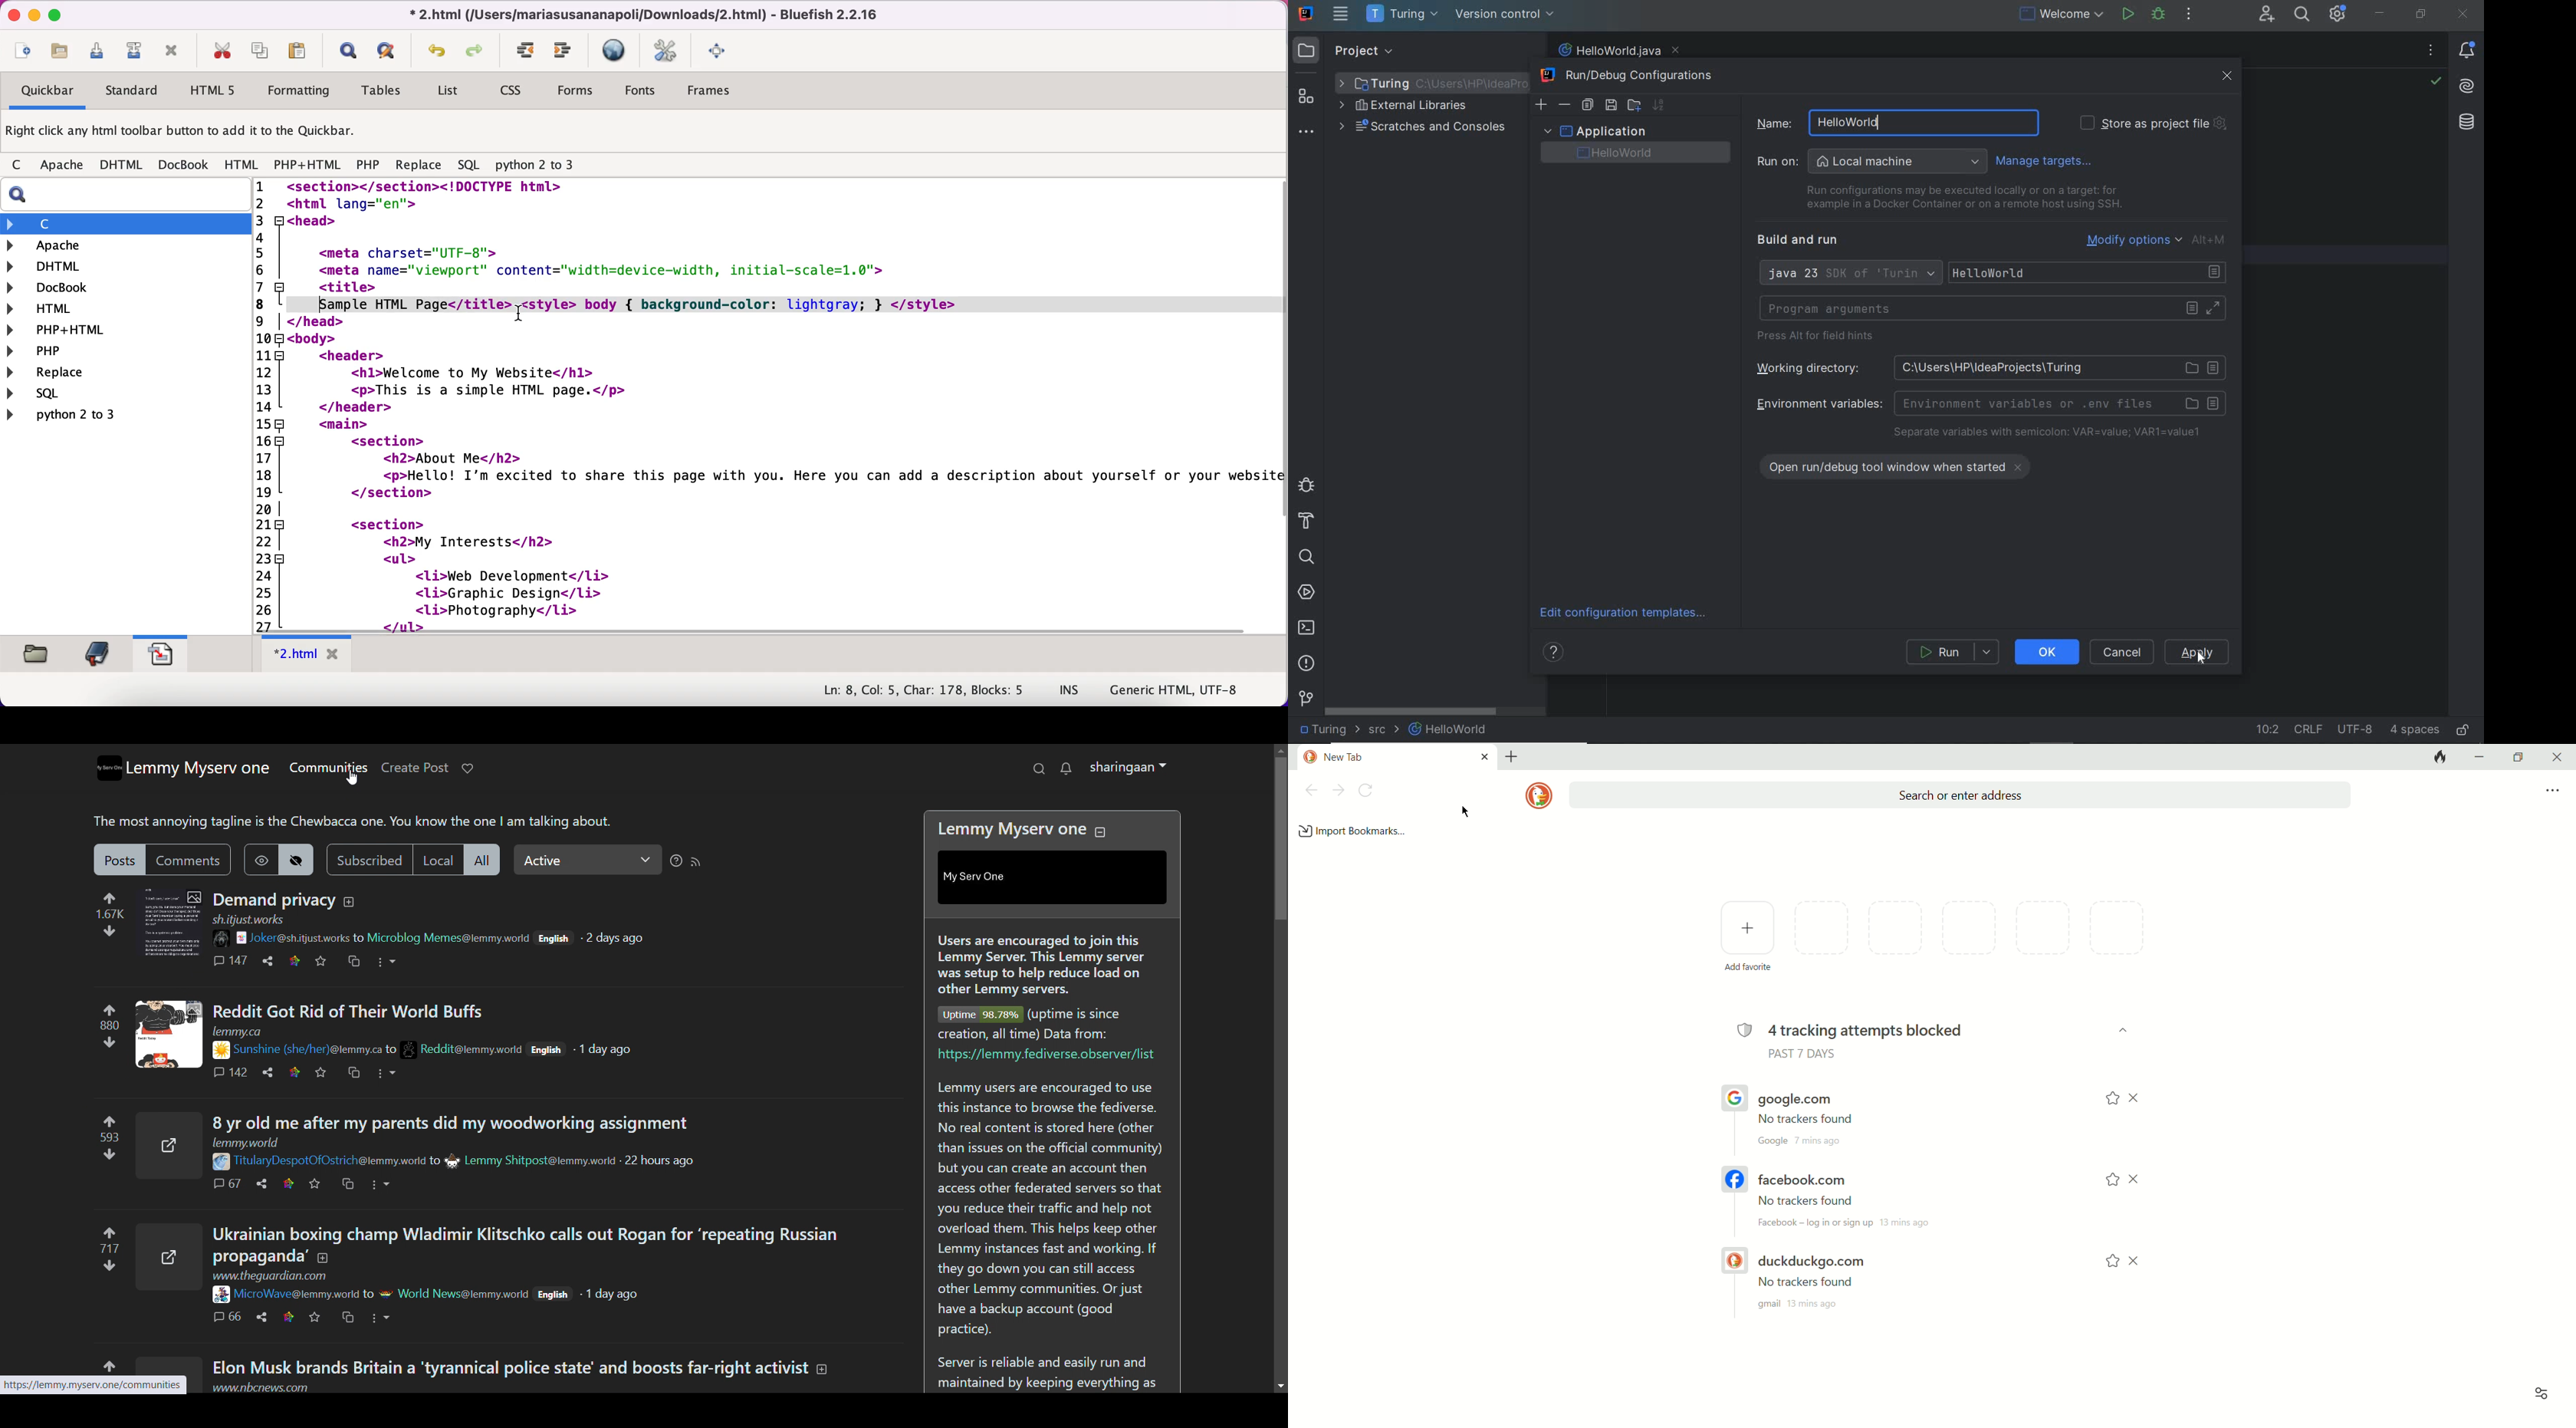  I want to click on English, so click(554, 1298).